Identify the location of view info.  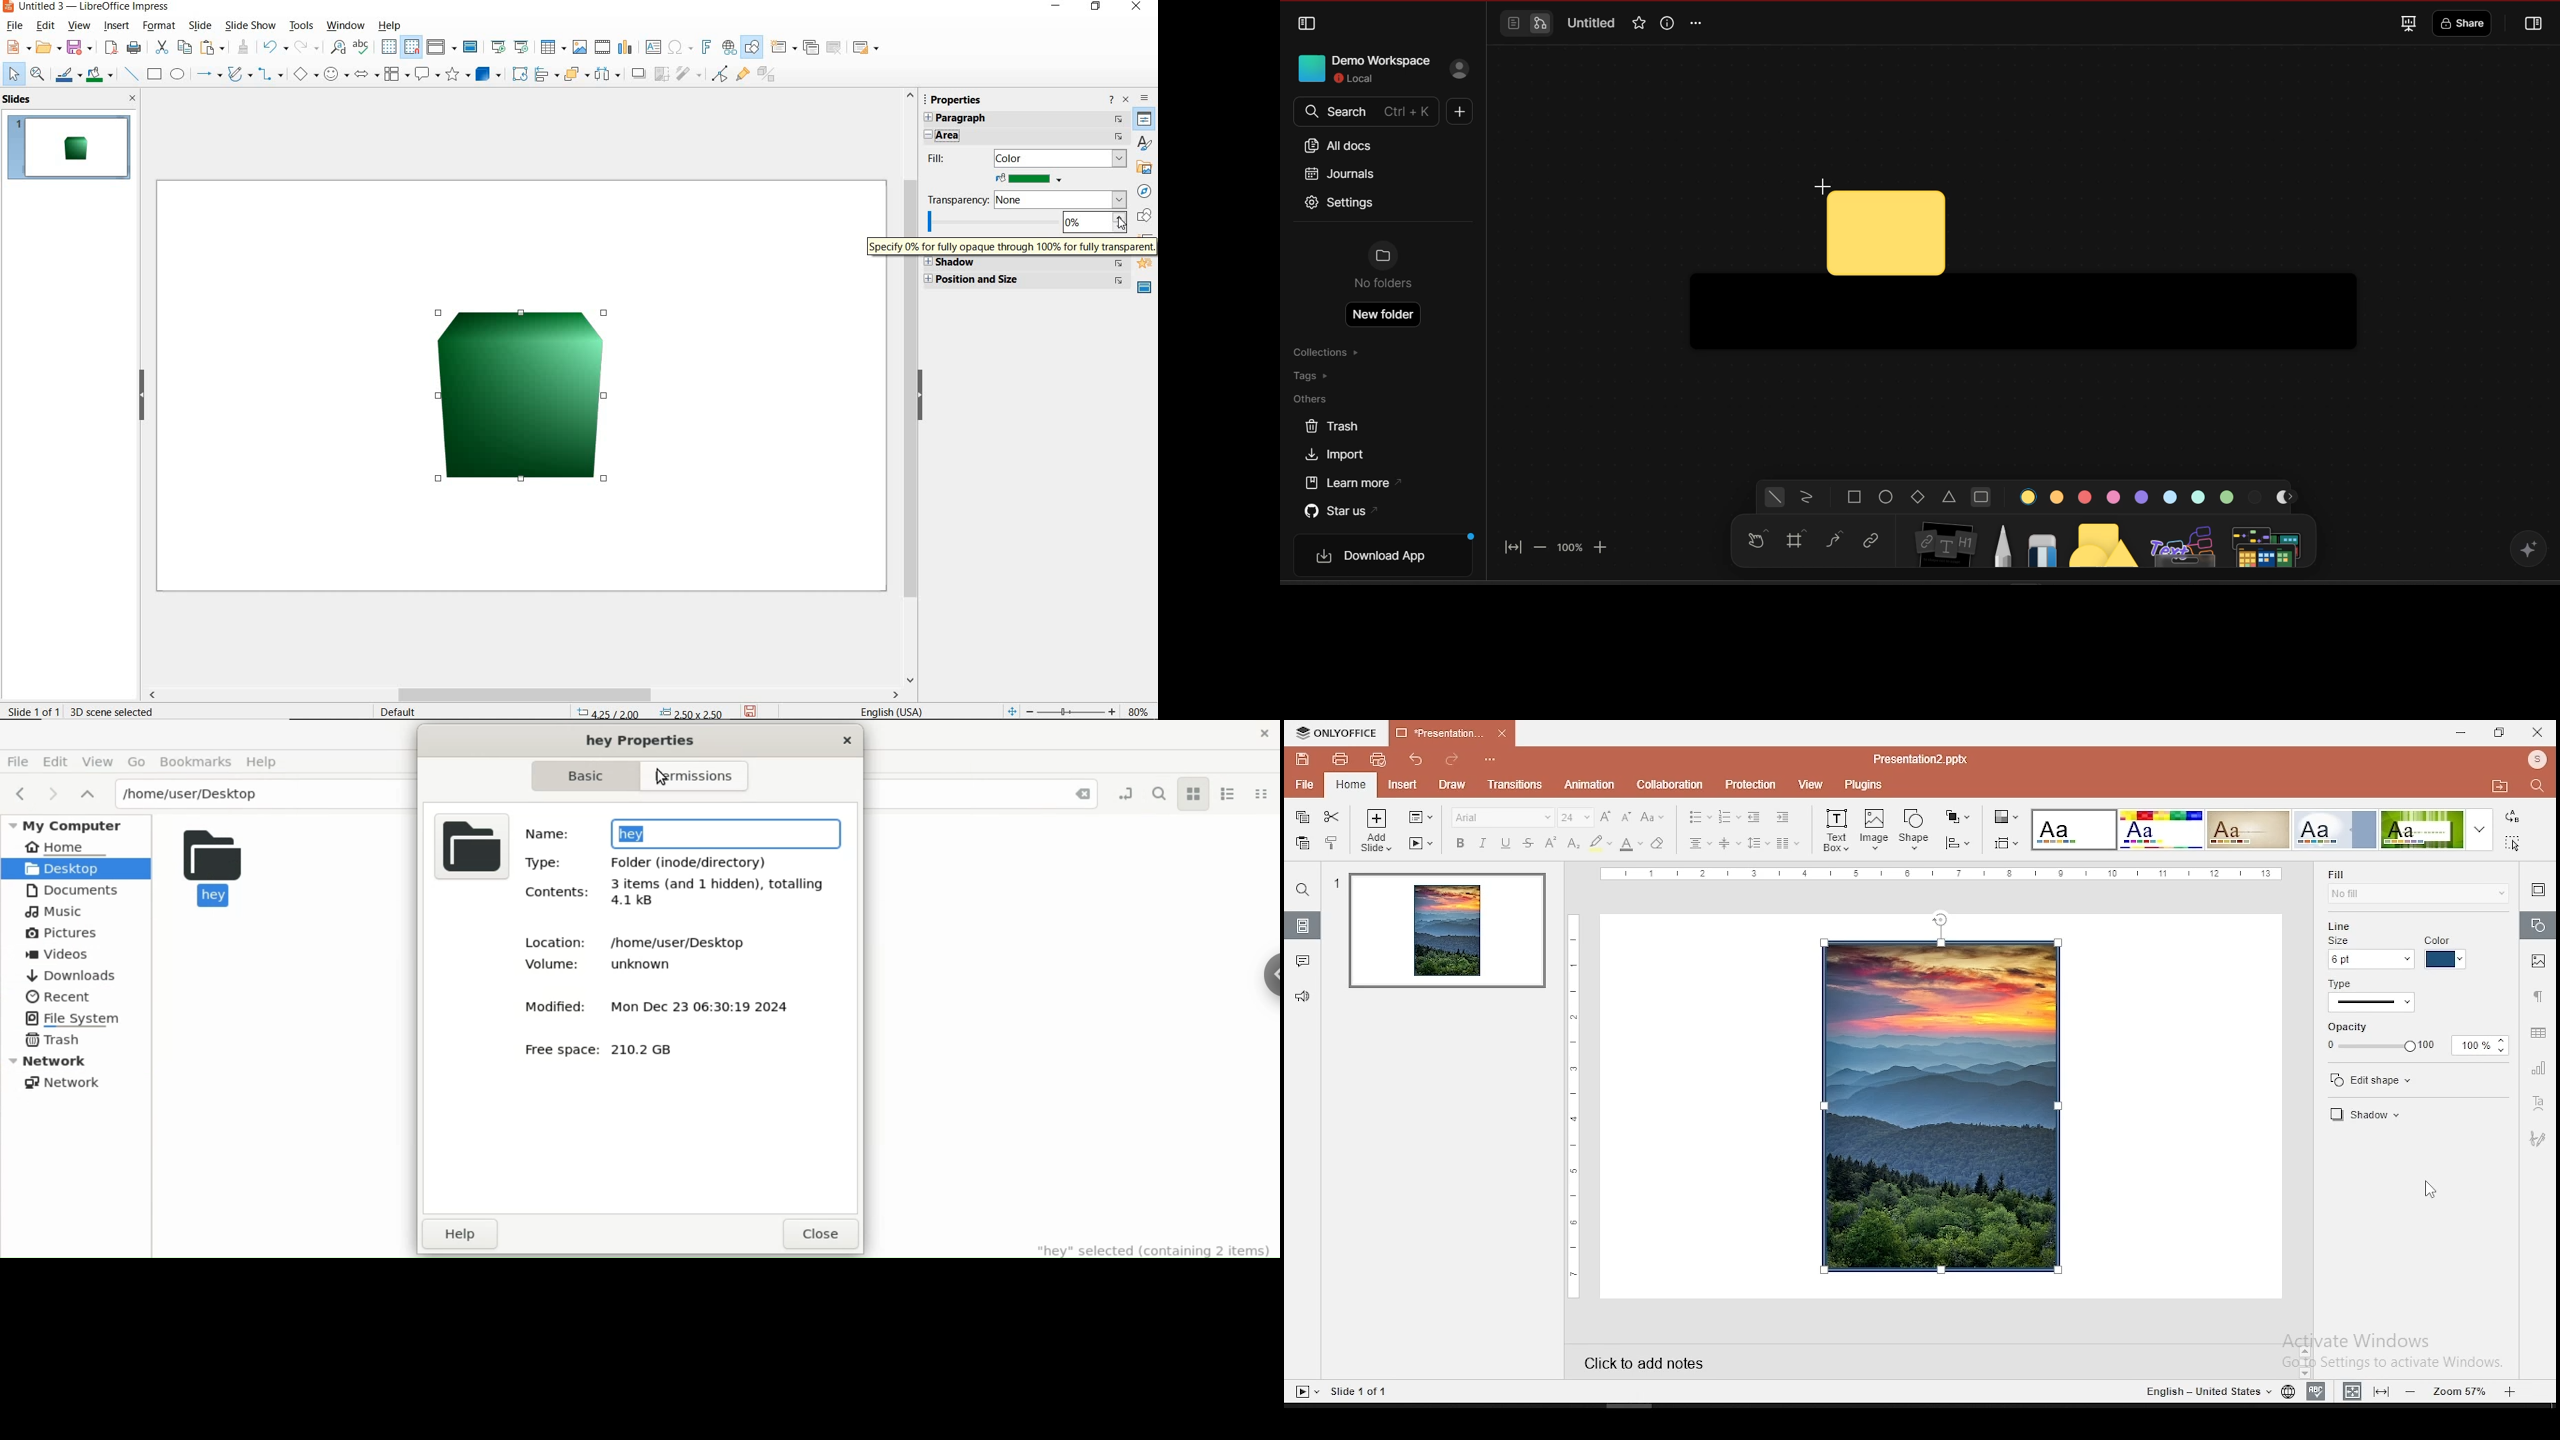
(1665, 23).